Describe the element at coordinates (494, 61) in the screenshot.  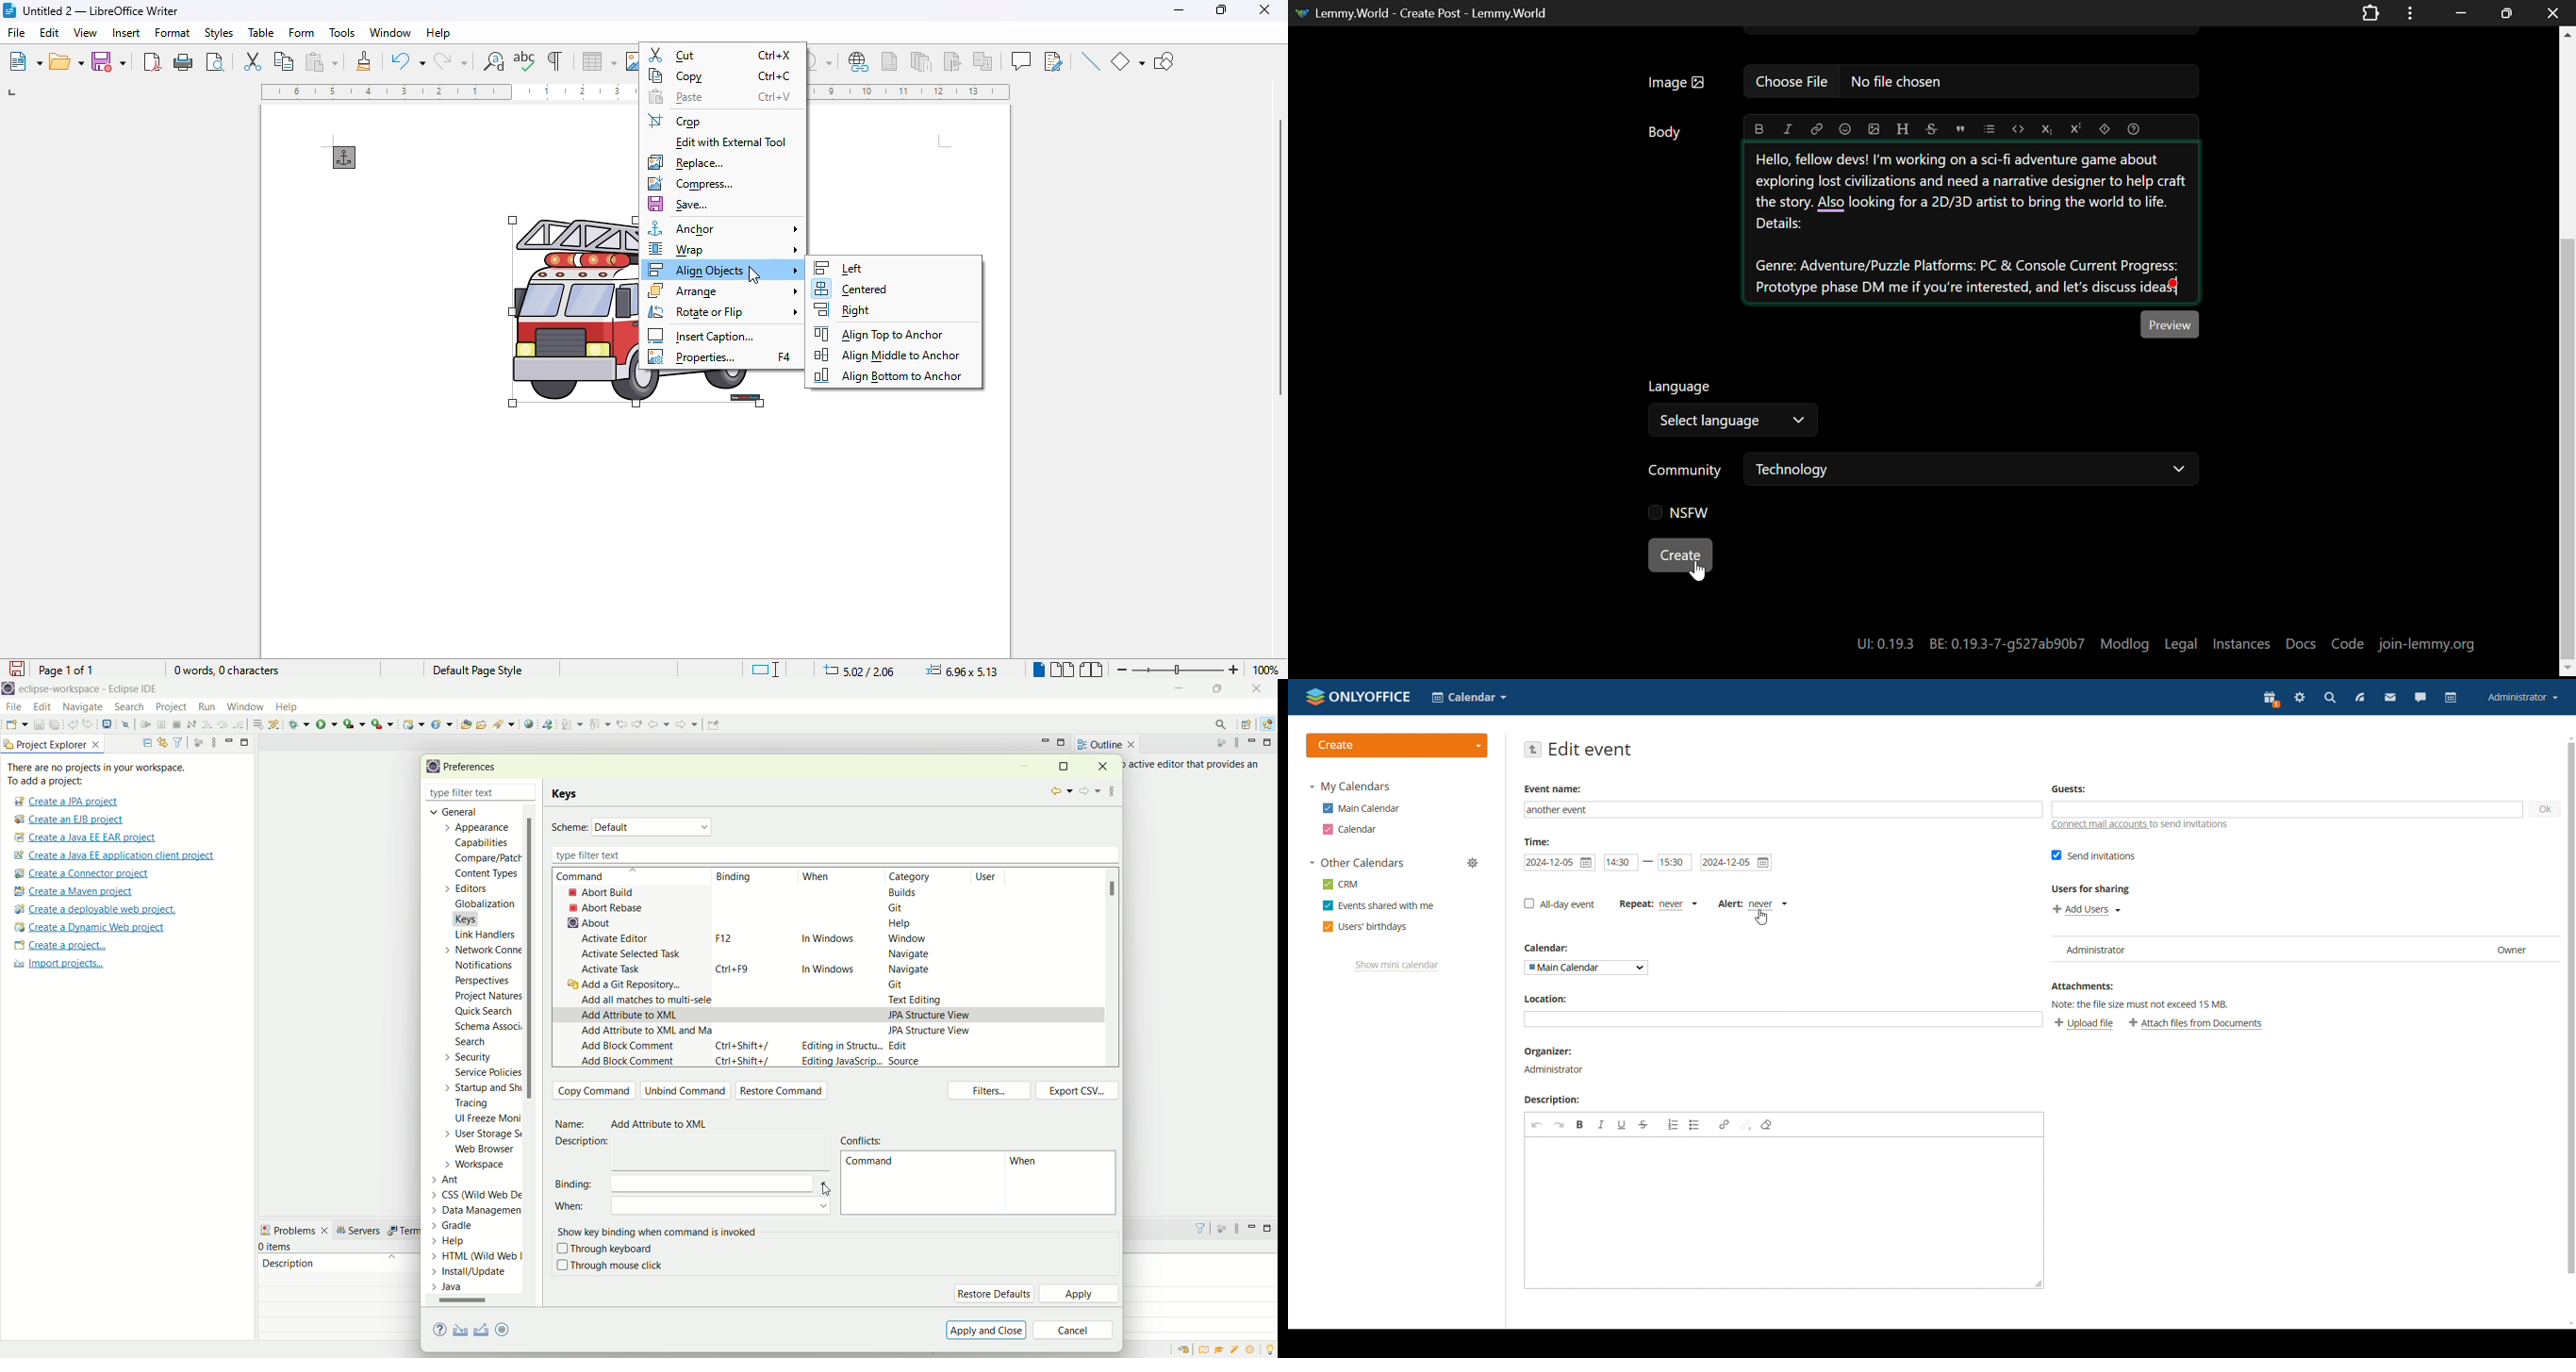
I see `find and replace` at that location.